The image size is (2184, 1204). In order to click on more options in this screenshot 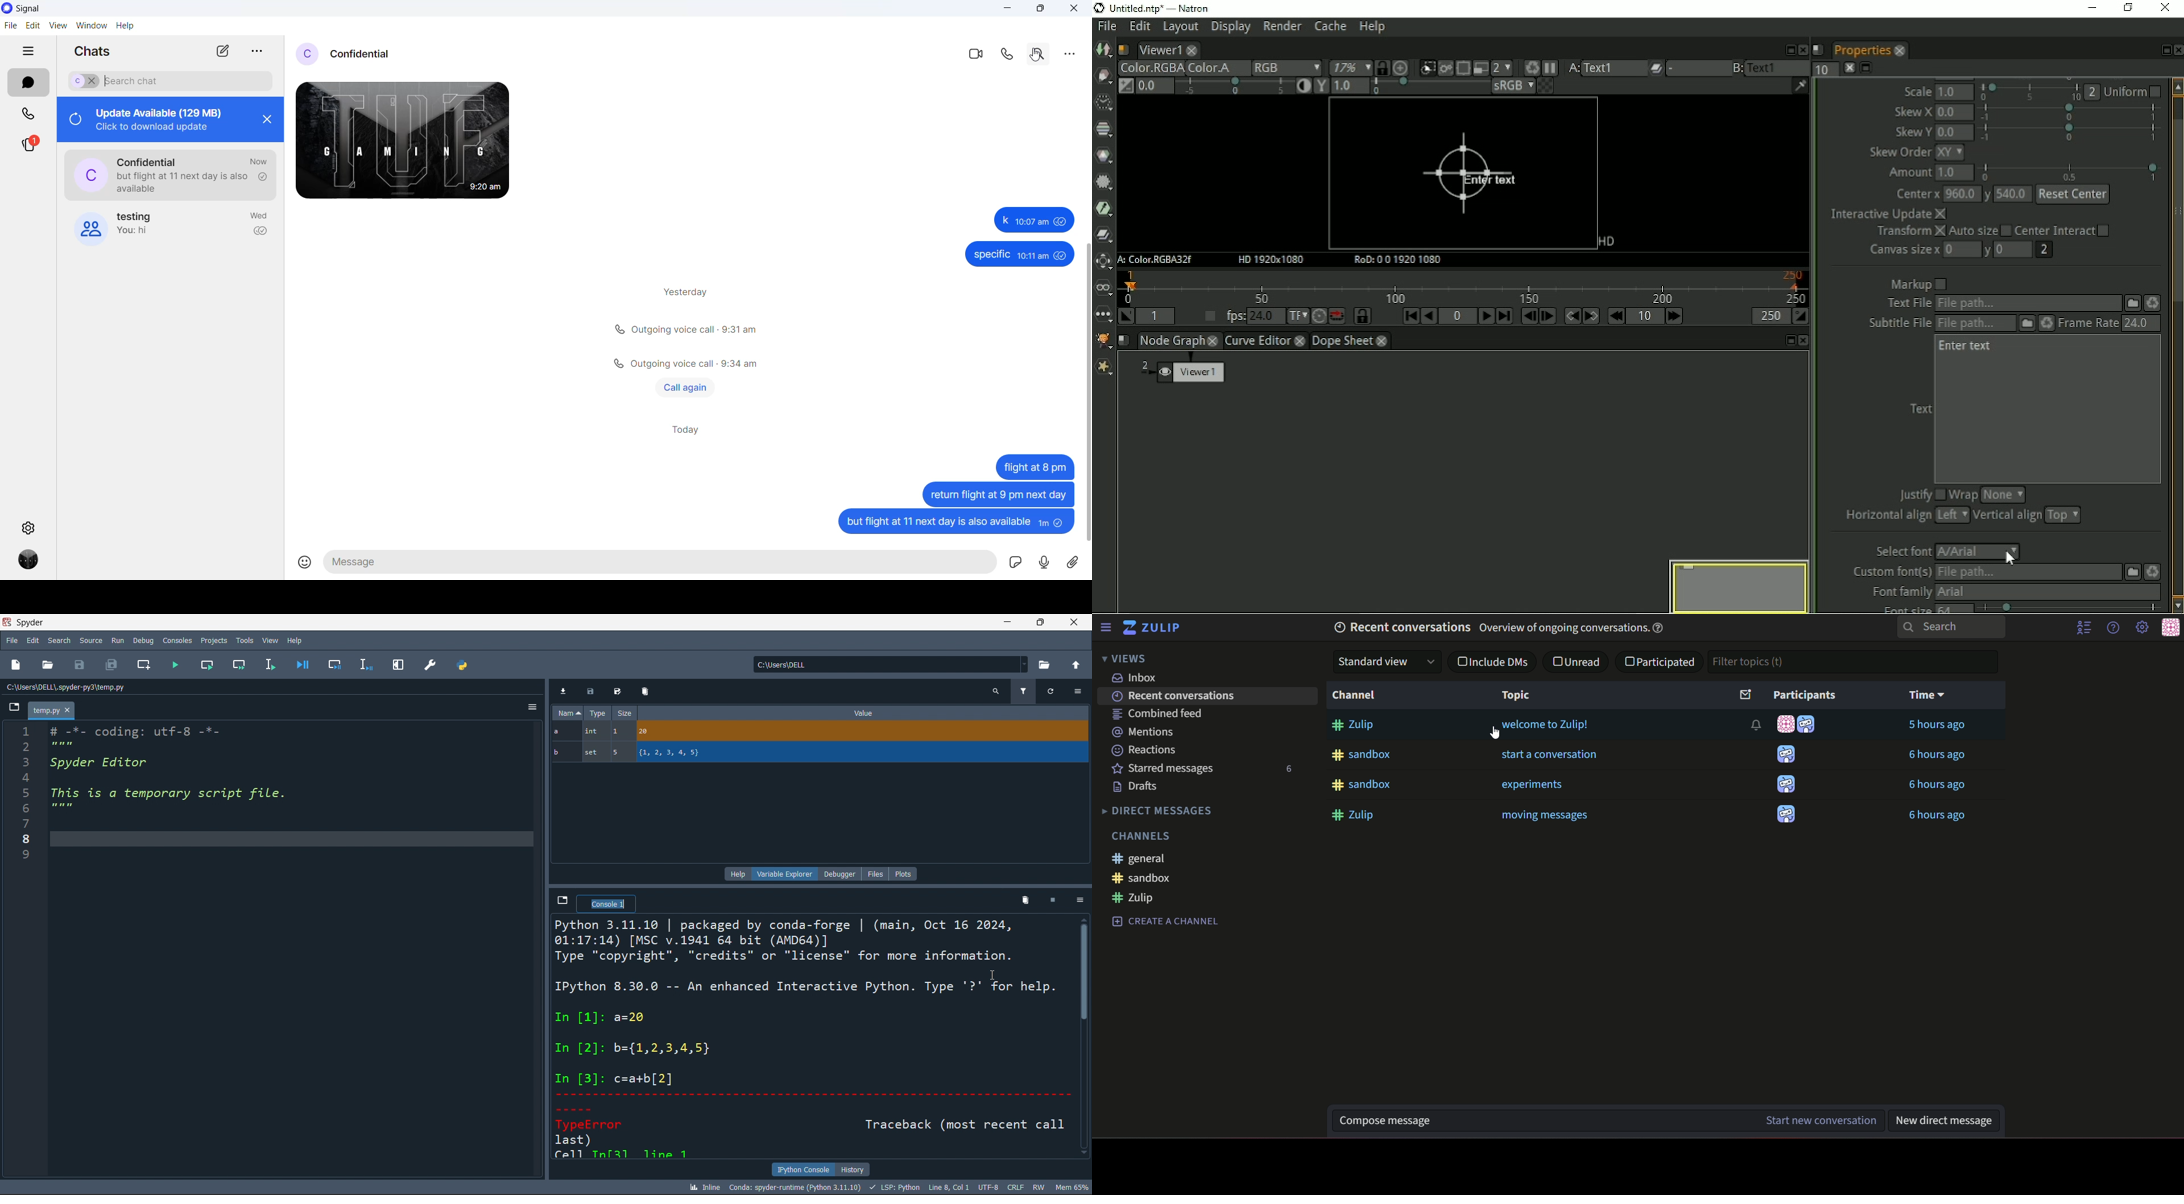, I will do `click(1070, 52)`.